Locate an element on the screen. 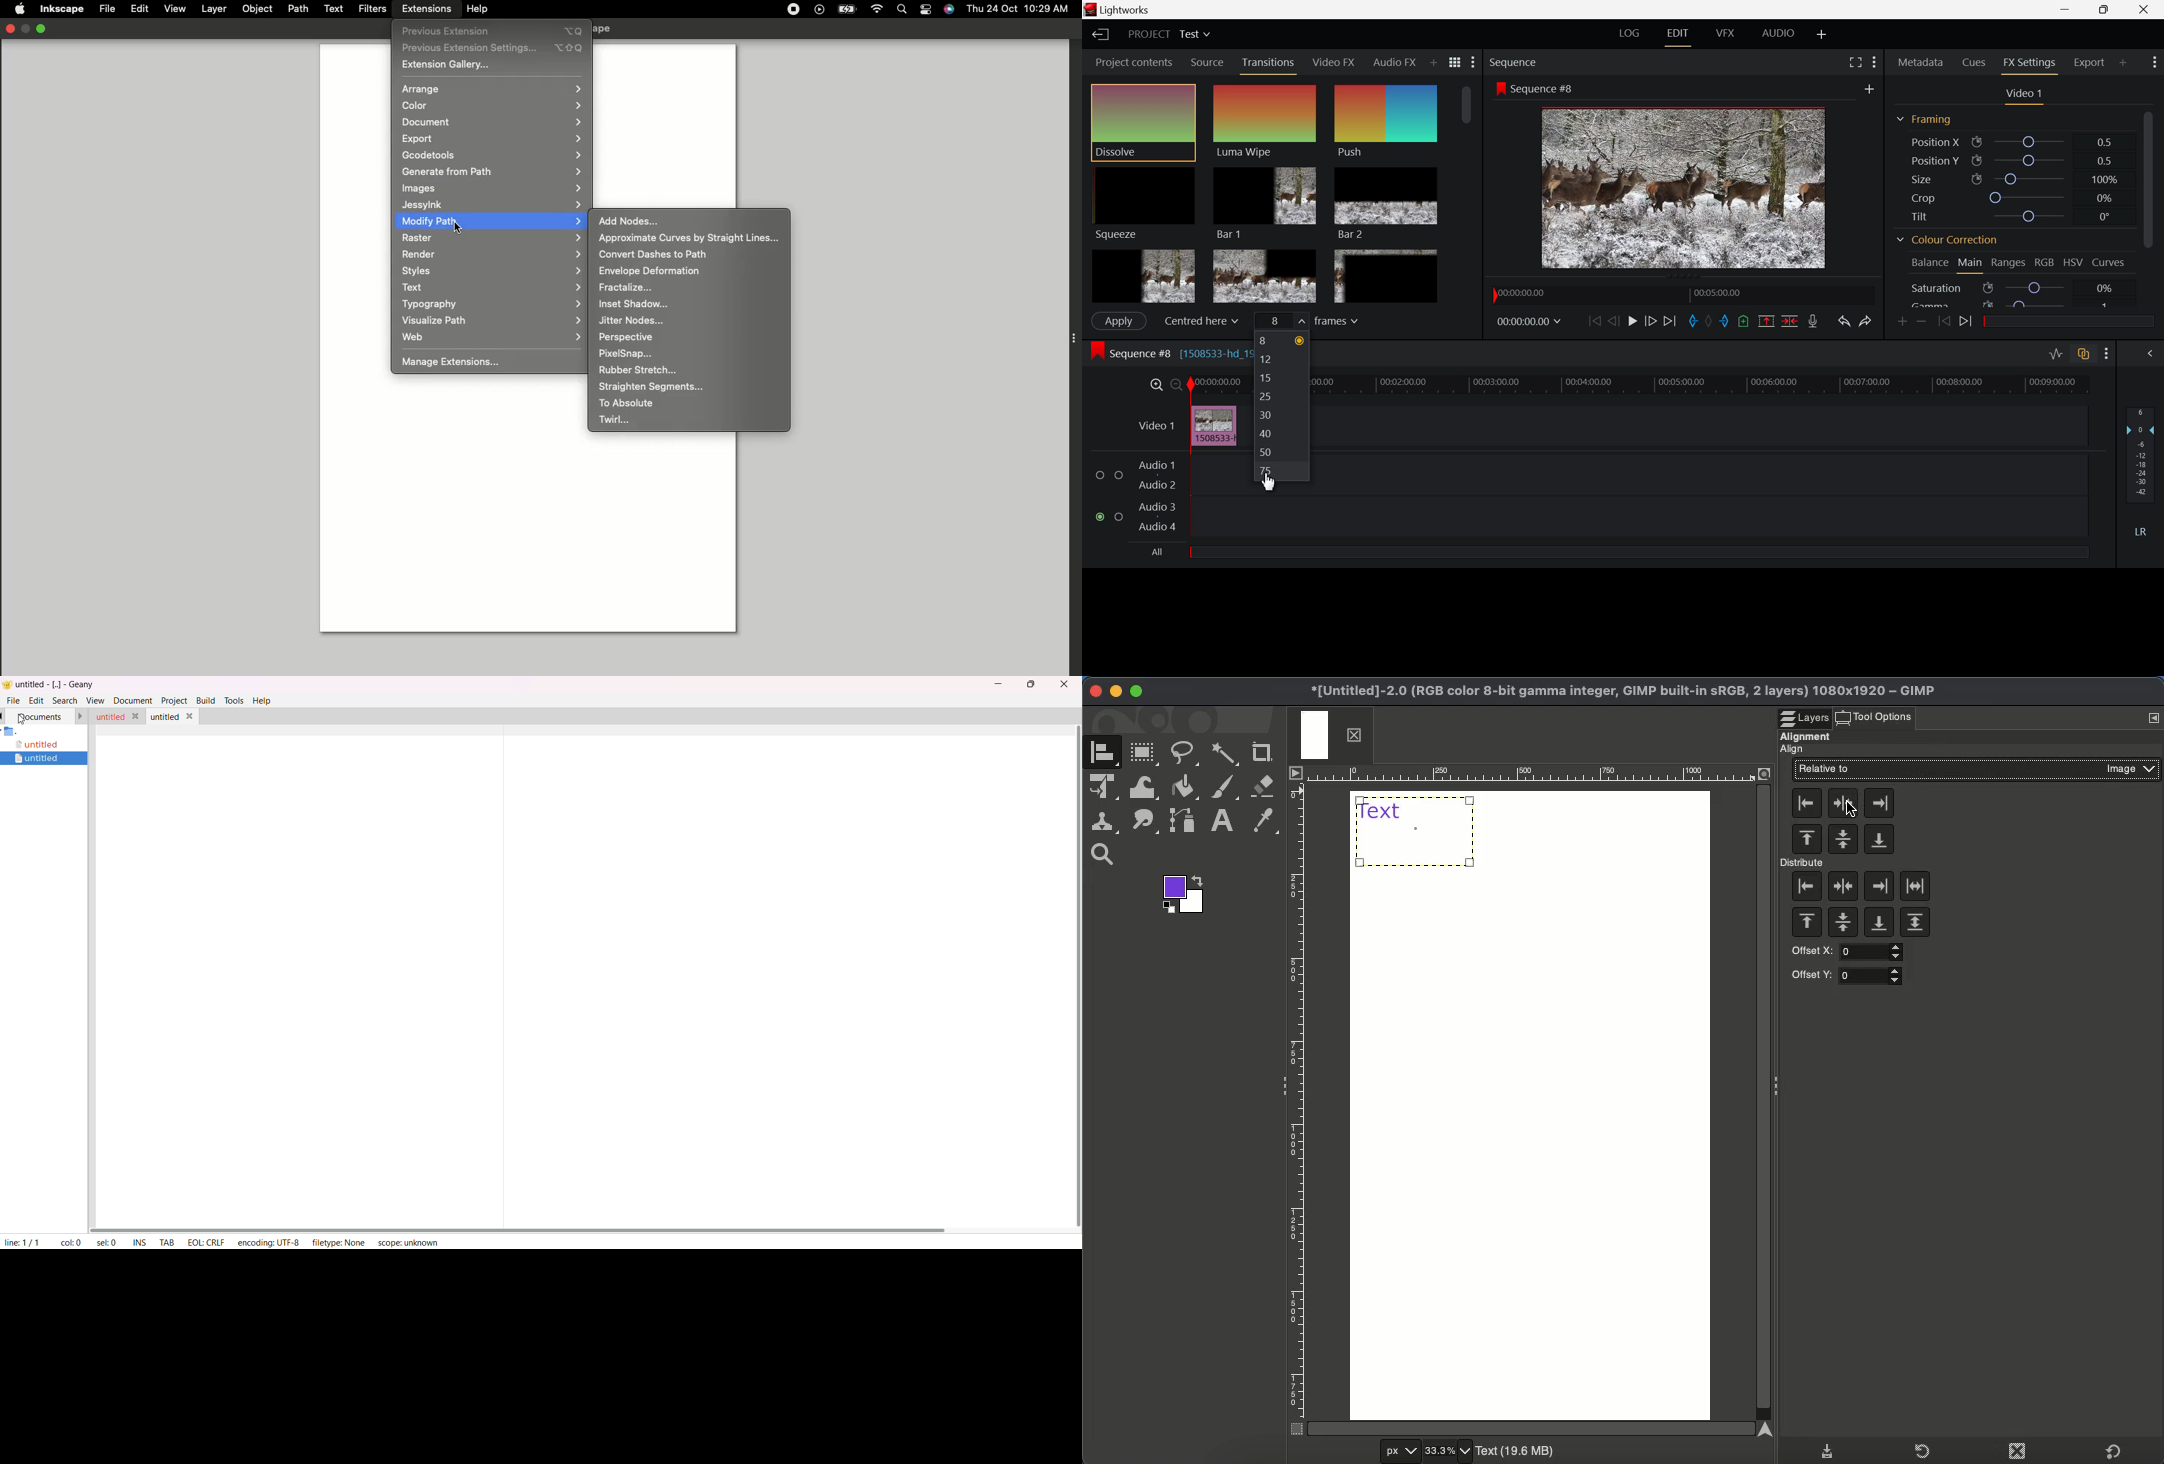  Fractalize is located at coordinates (628, 289).